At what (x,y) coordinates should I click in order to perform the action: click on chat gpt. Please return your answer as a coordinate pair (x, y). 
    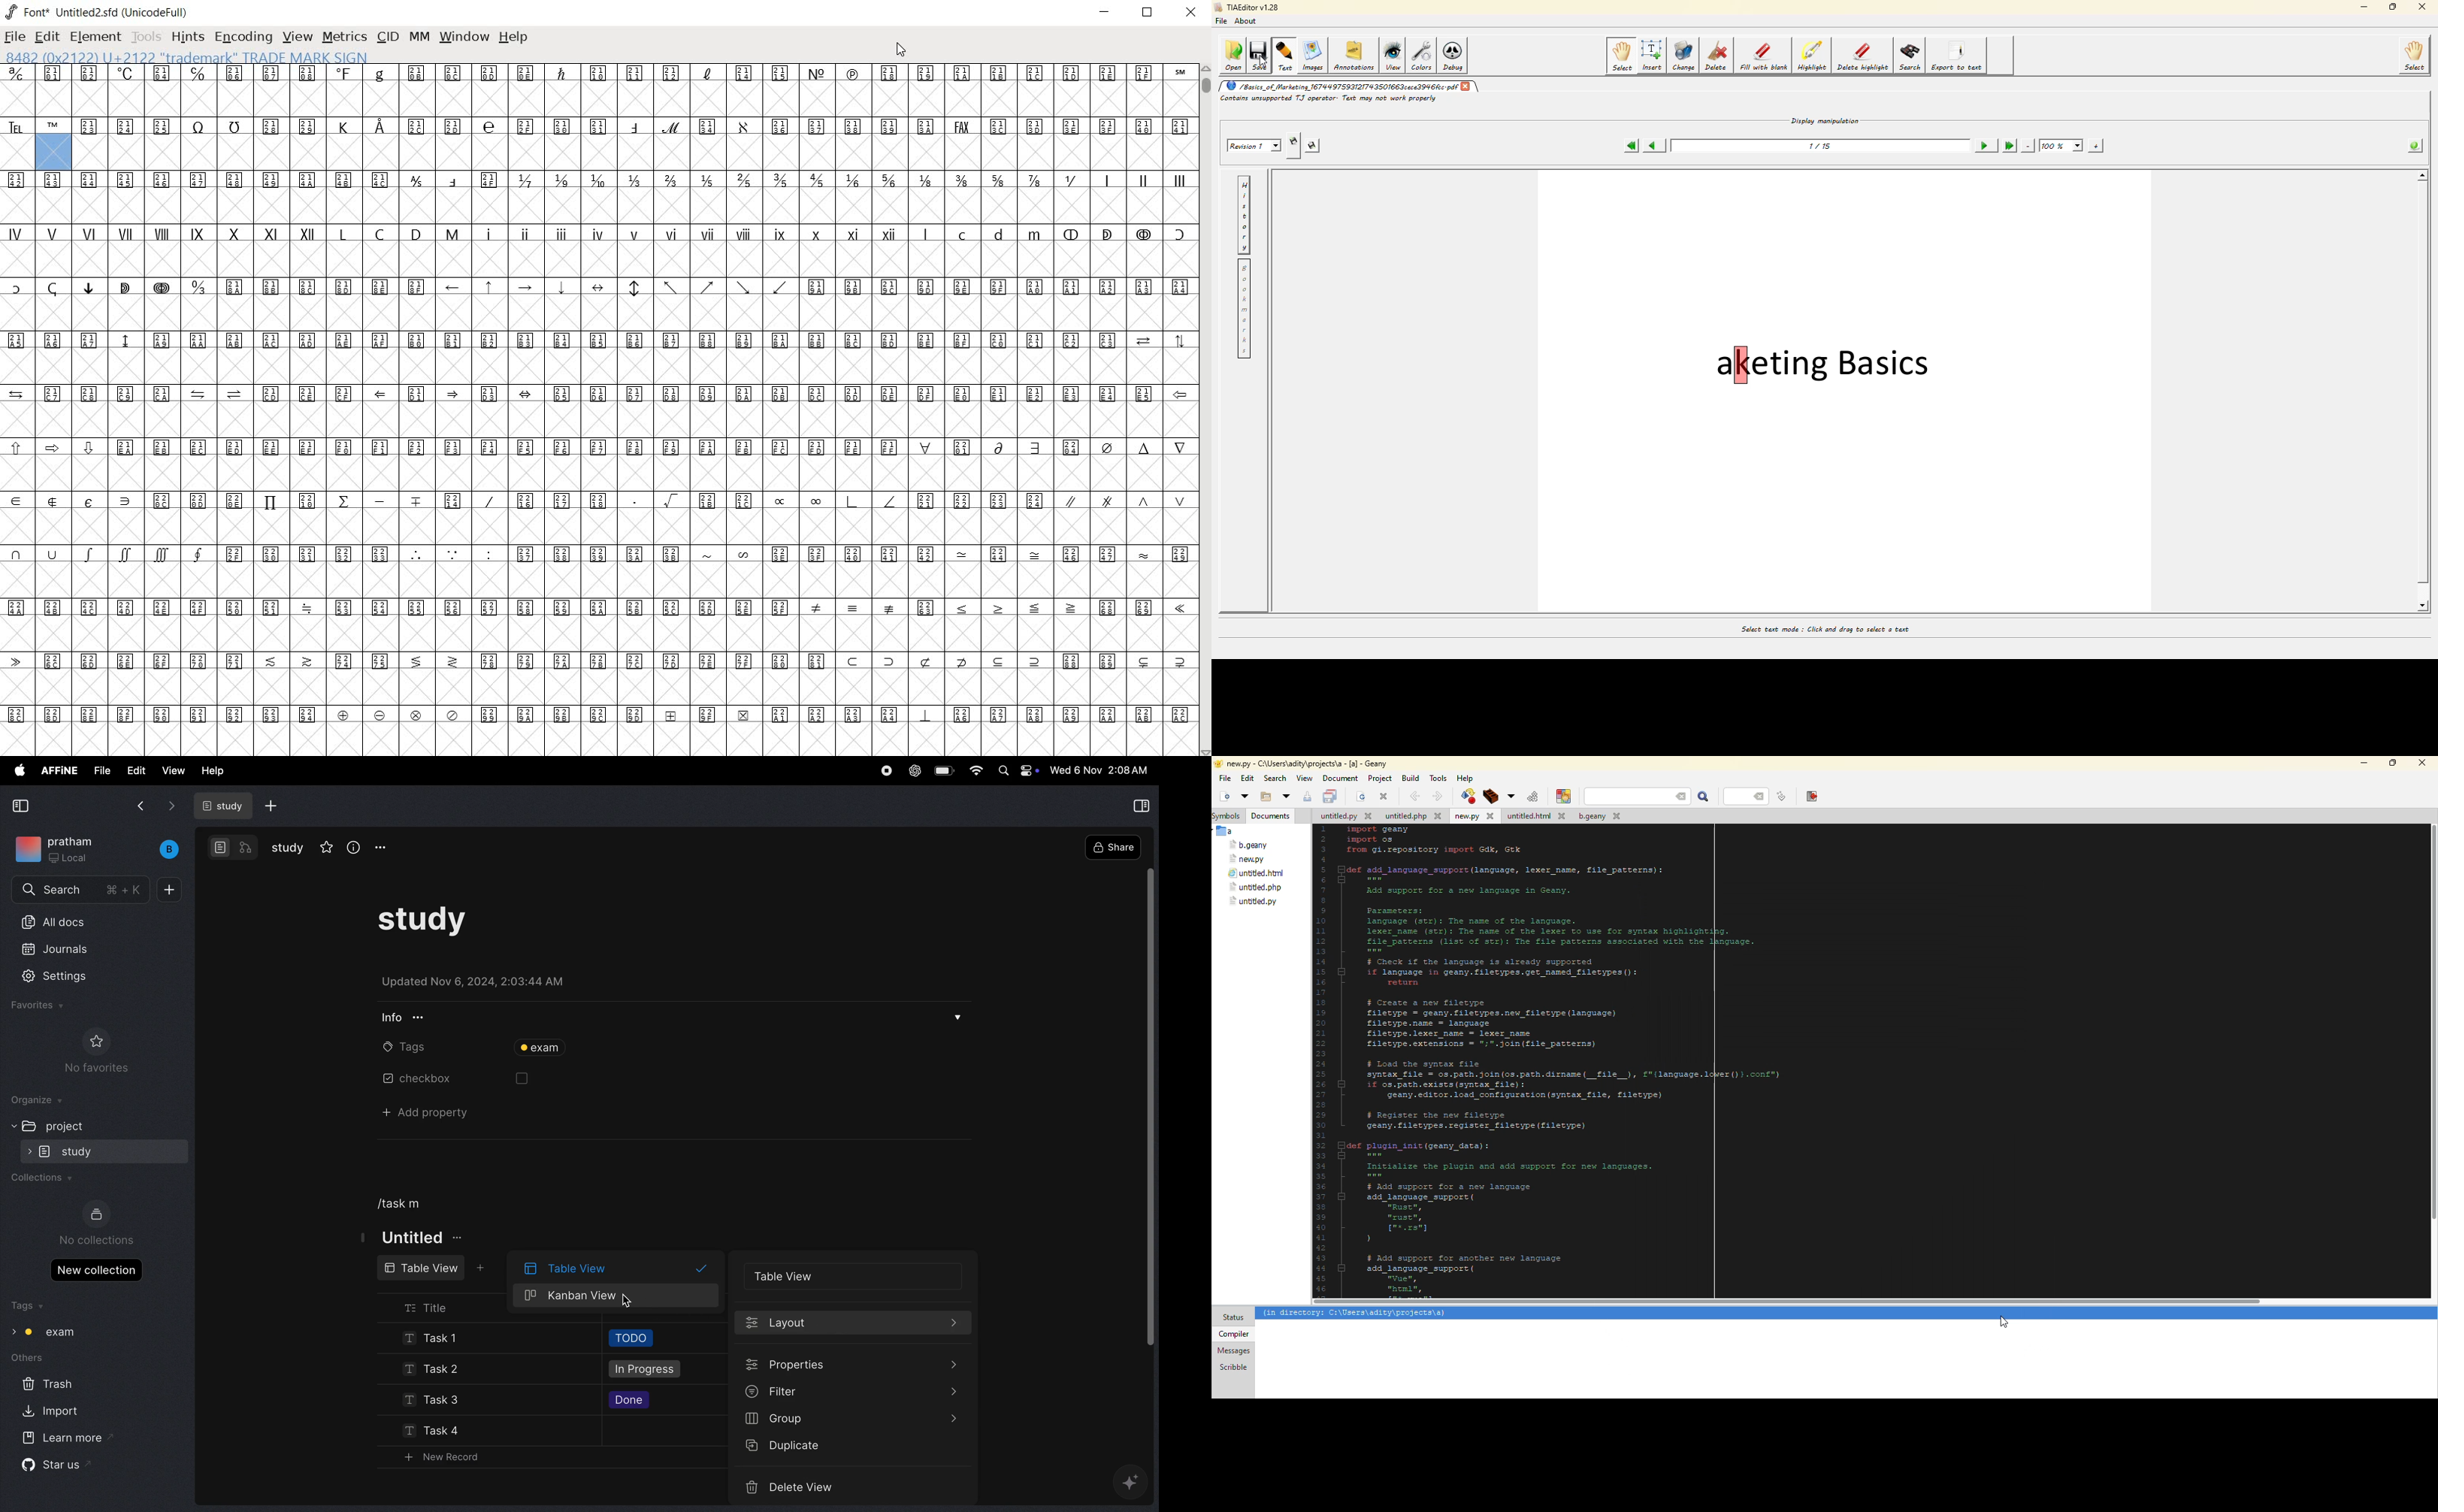
    Looking at the image, I should click on (912, 771).